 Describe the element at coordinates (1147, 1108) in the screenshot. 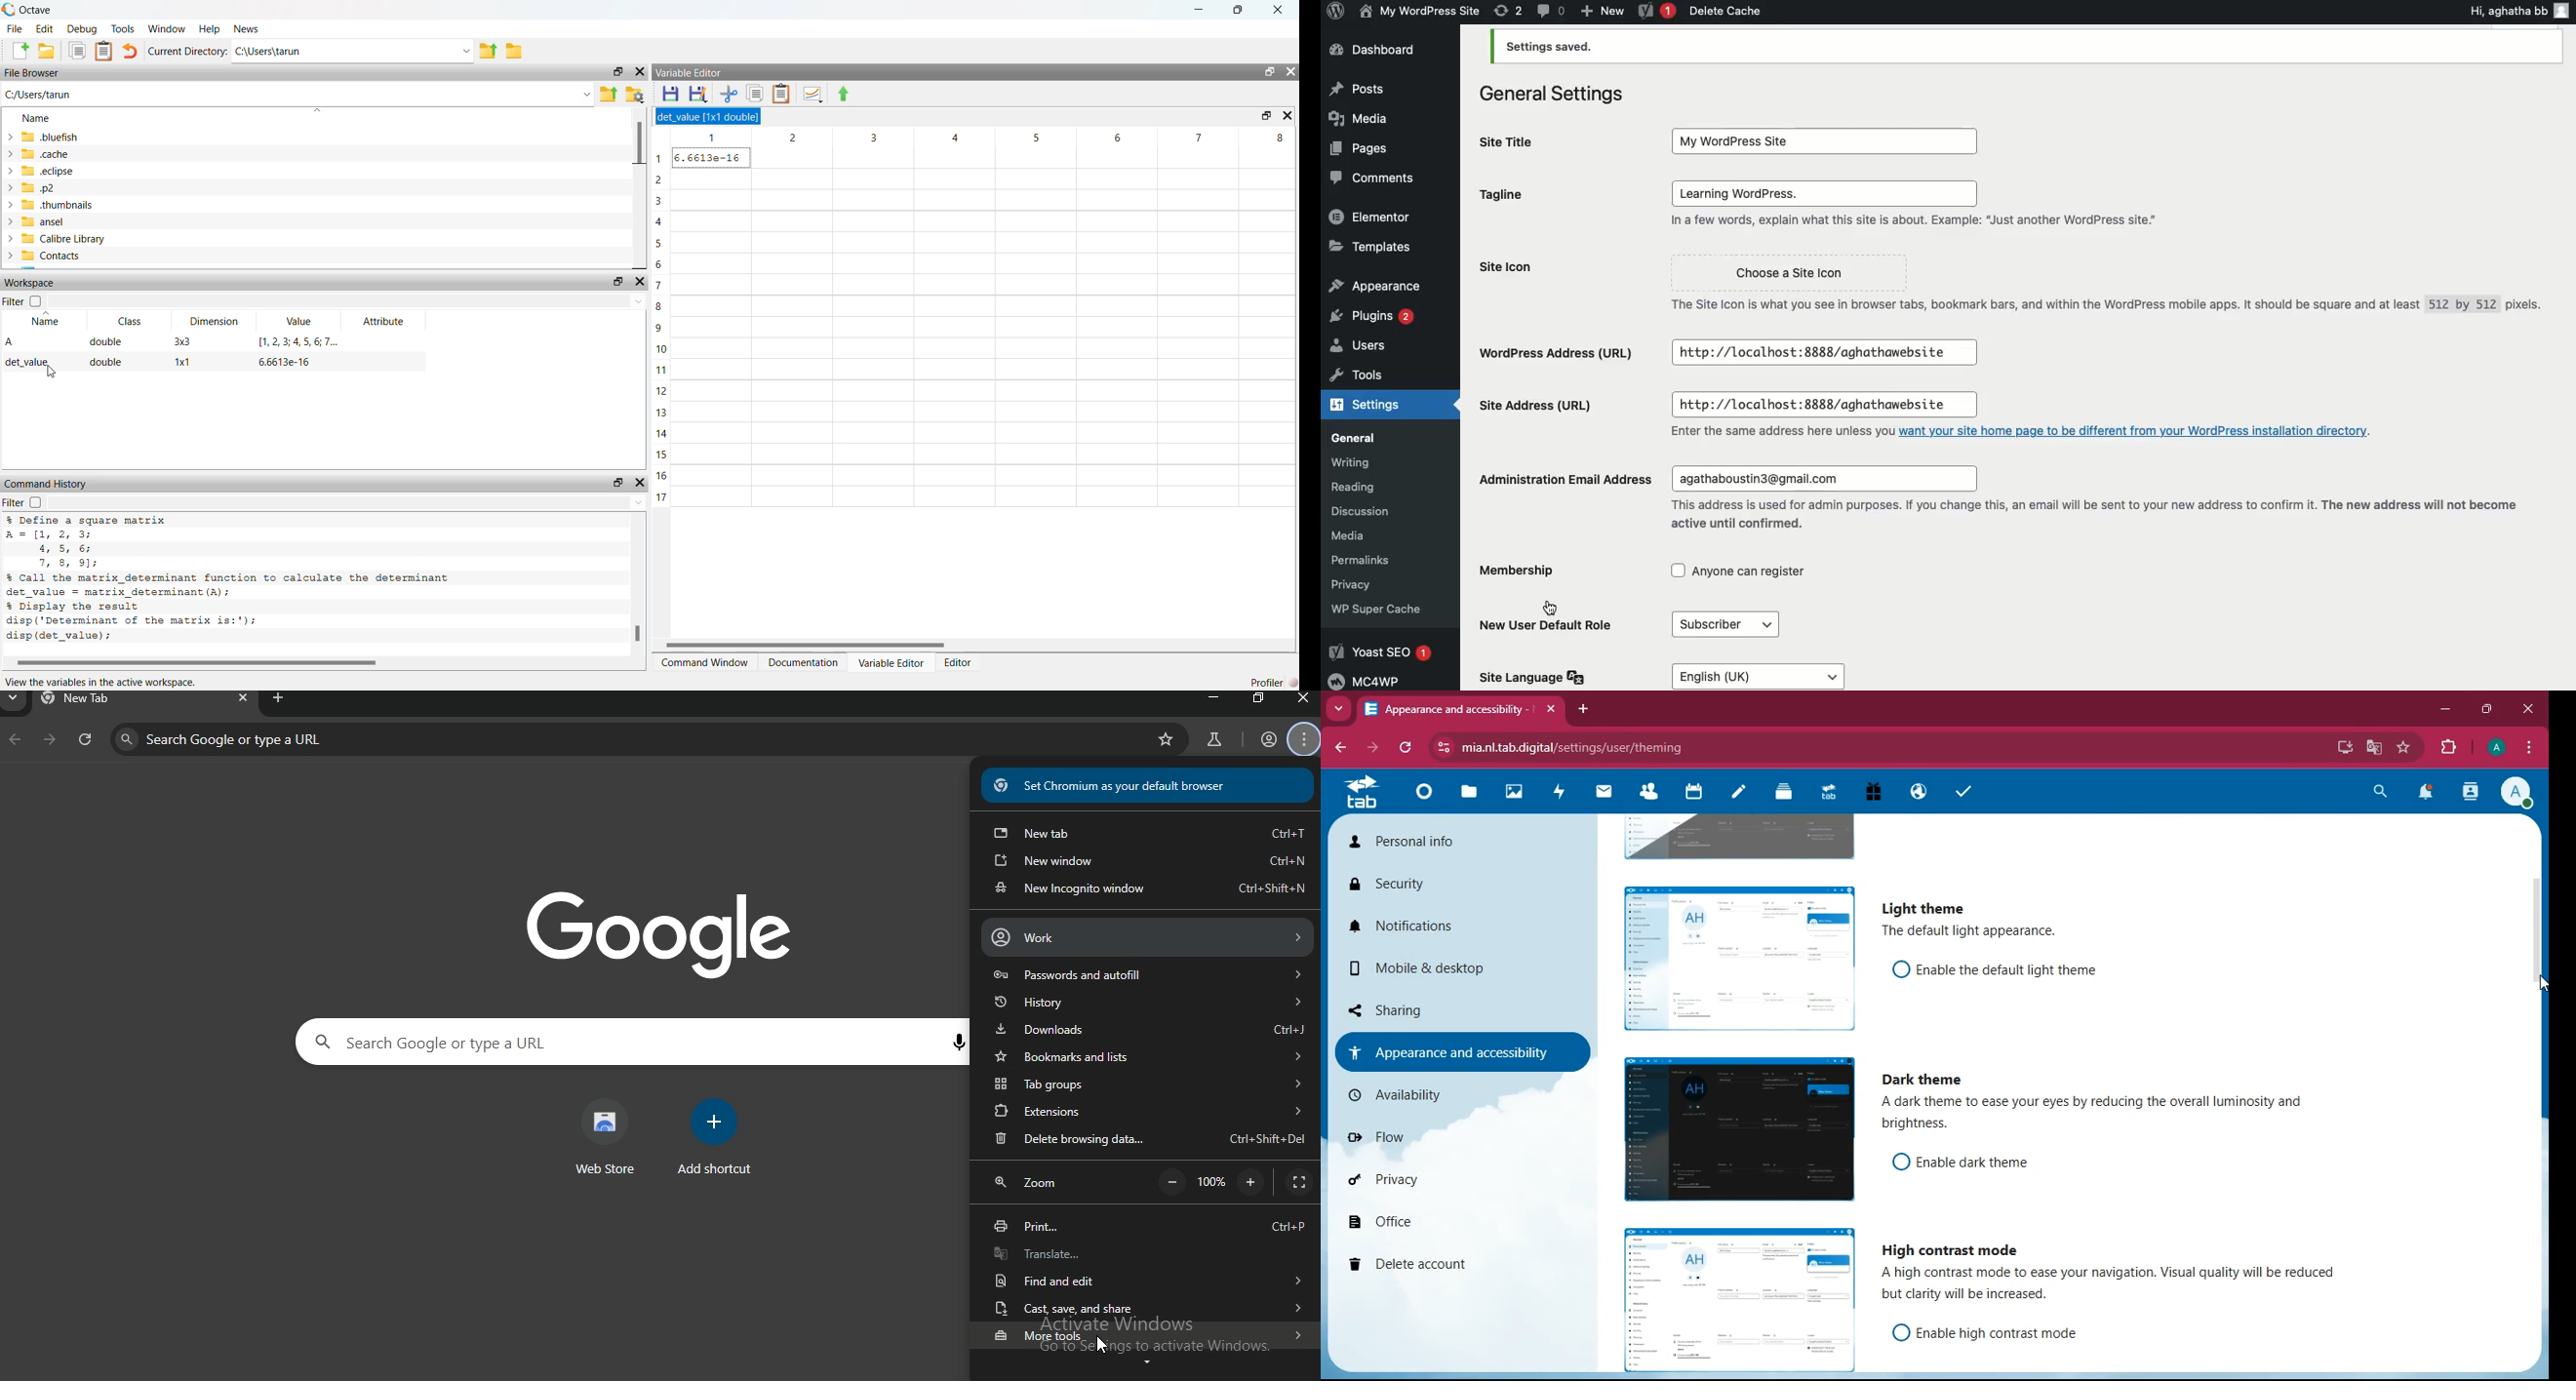

I see `extensions` at that location.